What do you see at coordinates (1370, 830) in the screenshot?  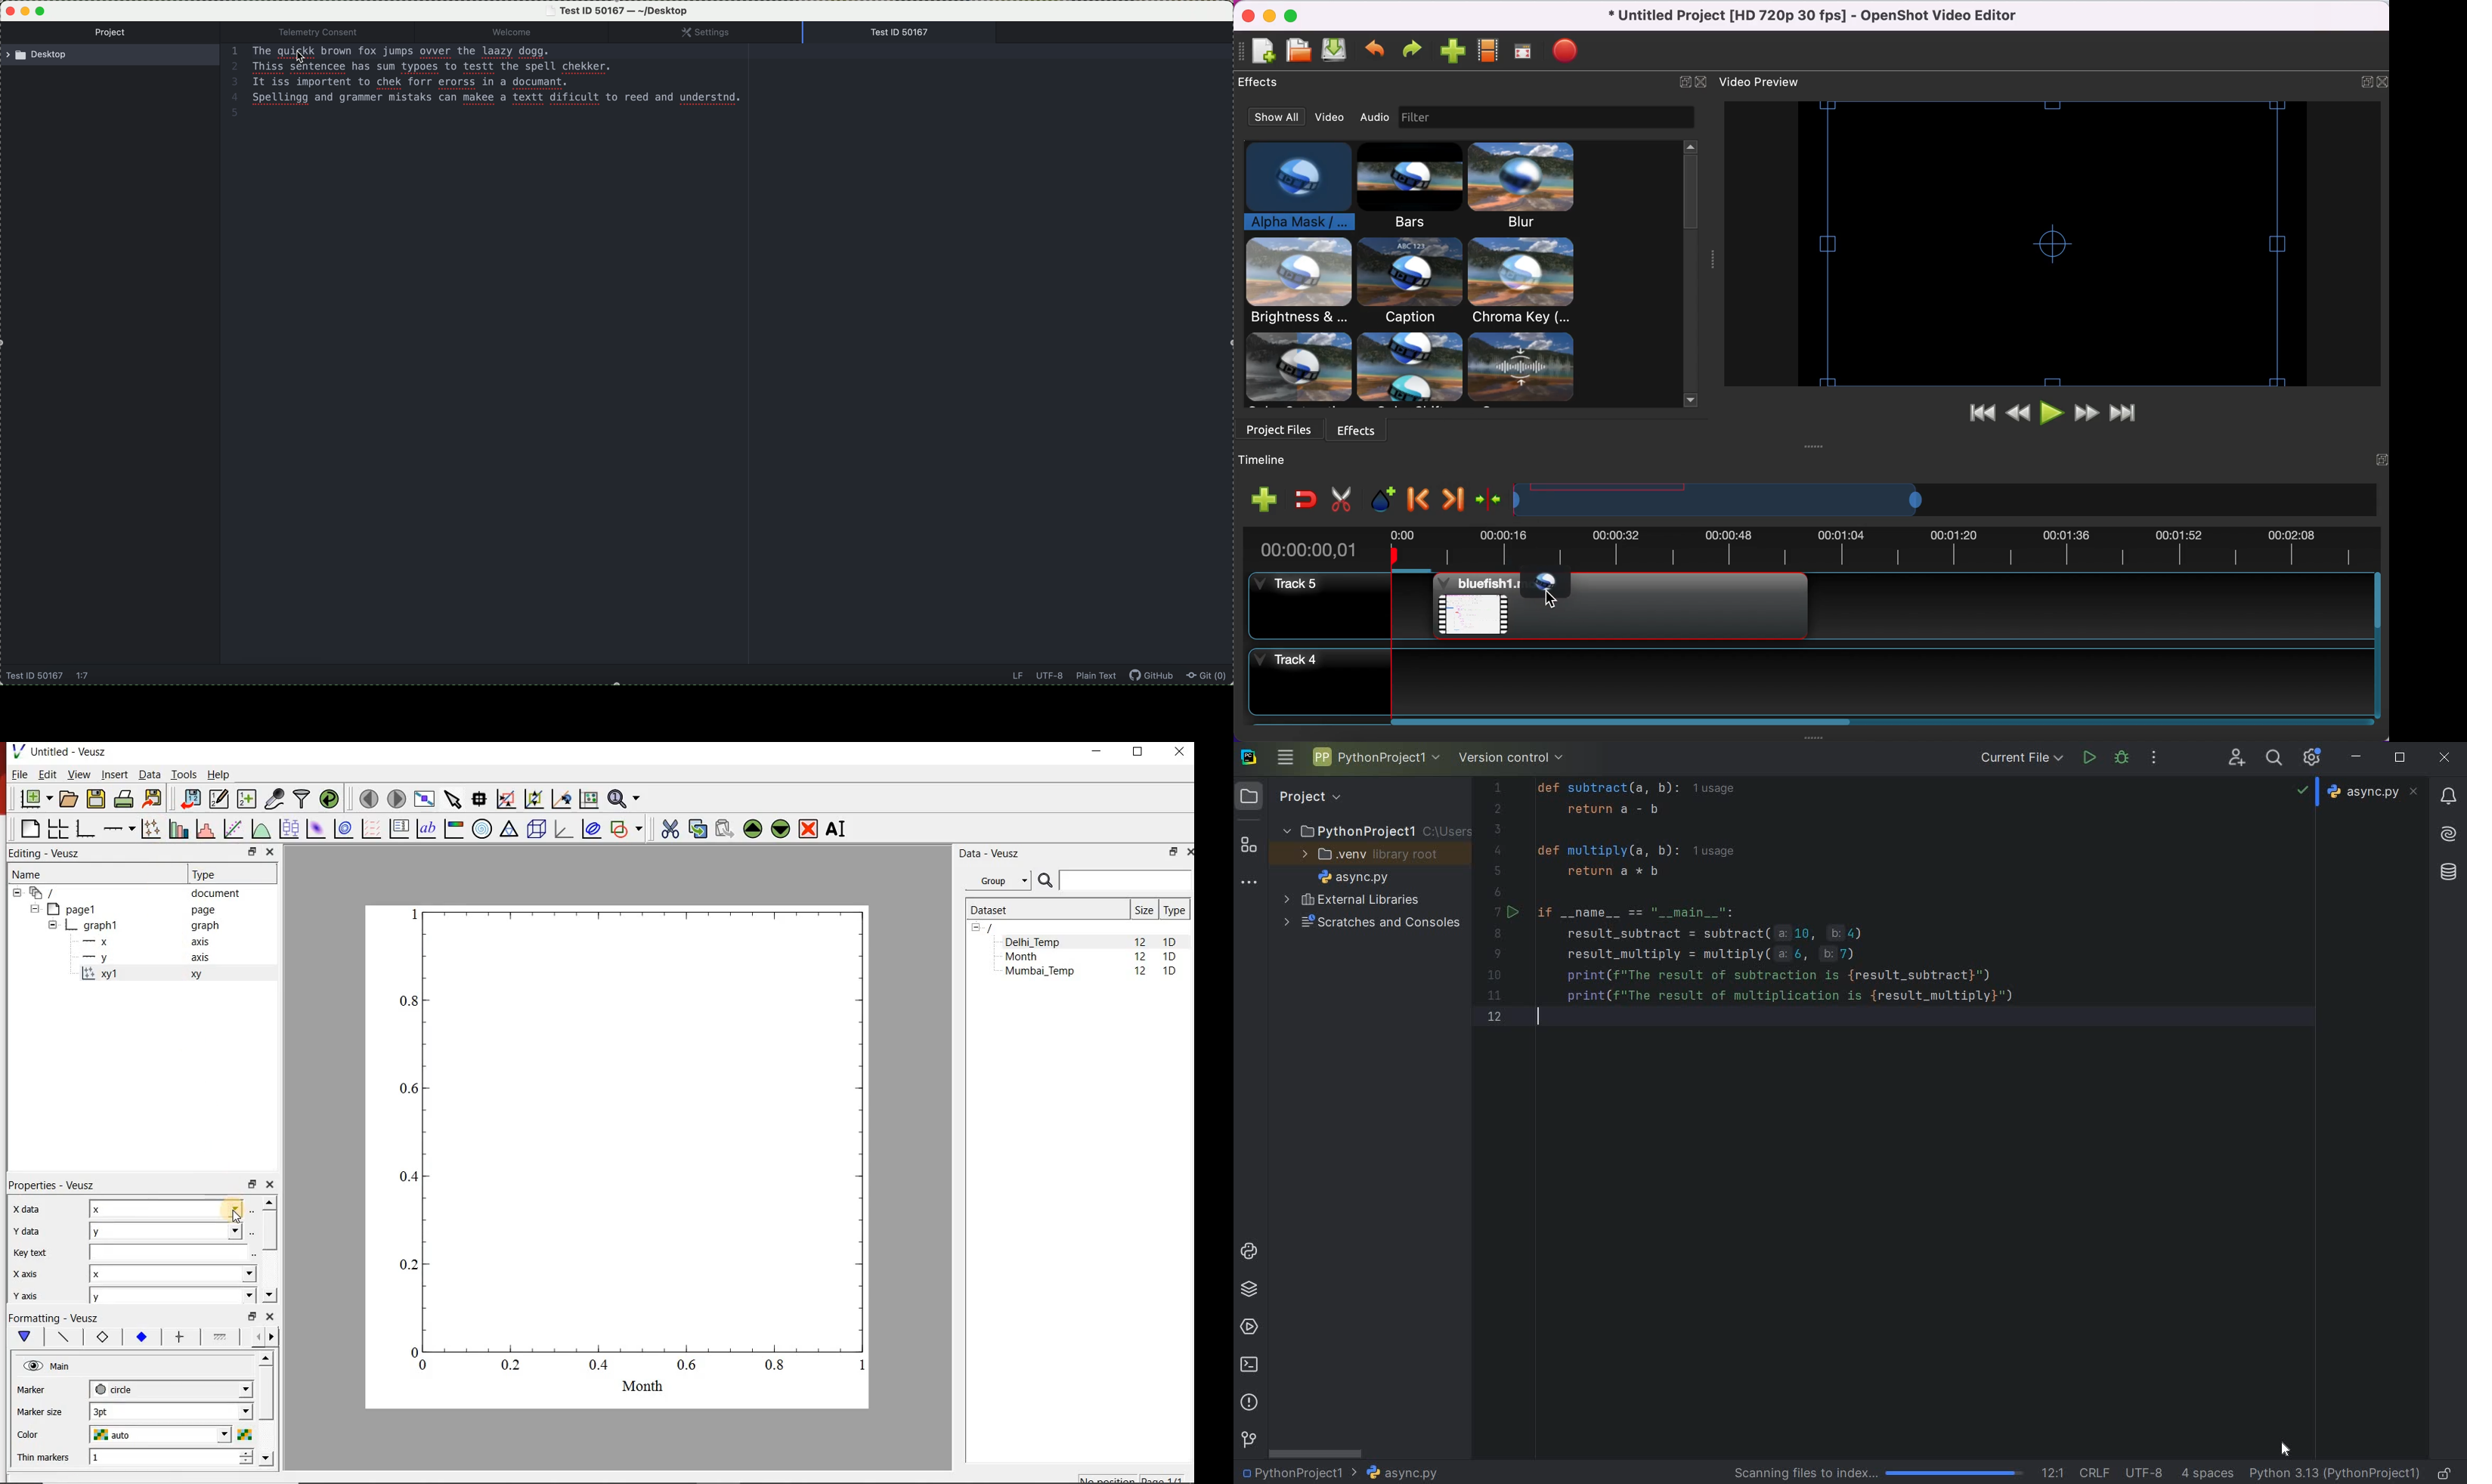 I see `project folder` at bounding box center [1370, 830].